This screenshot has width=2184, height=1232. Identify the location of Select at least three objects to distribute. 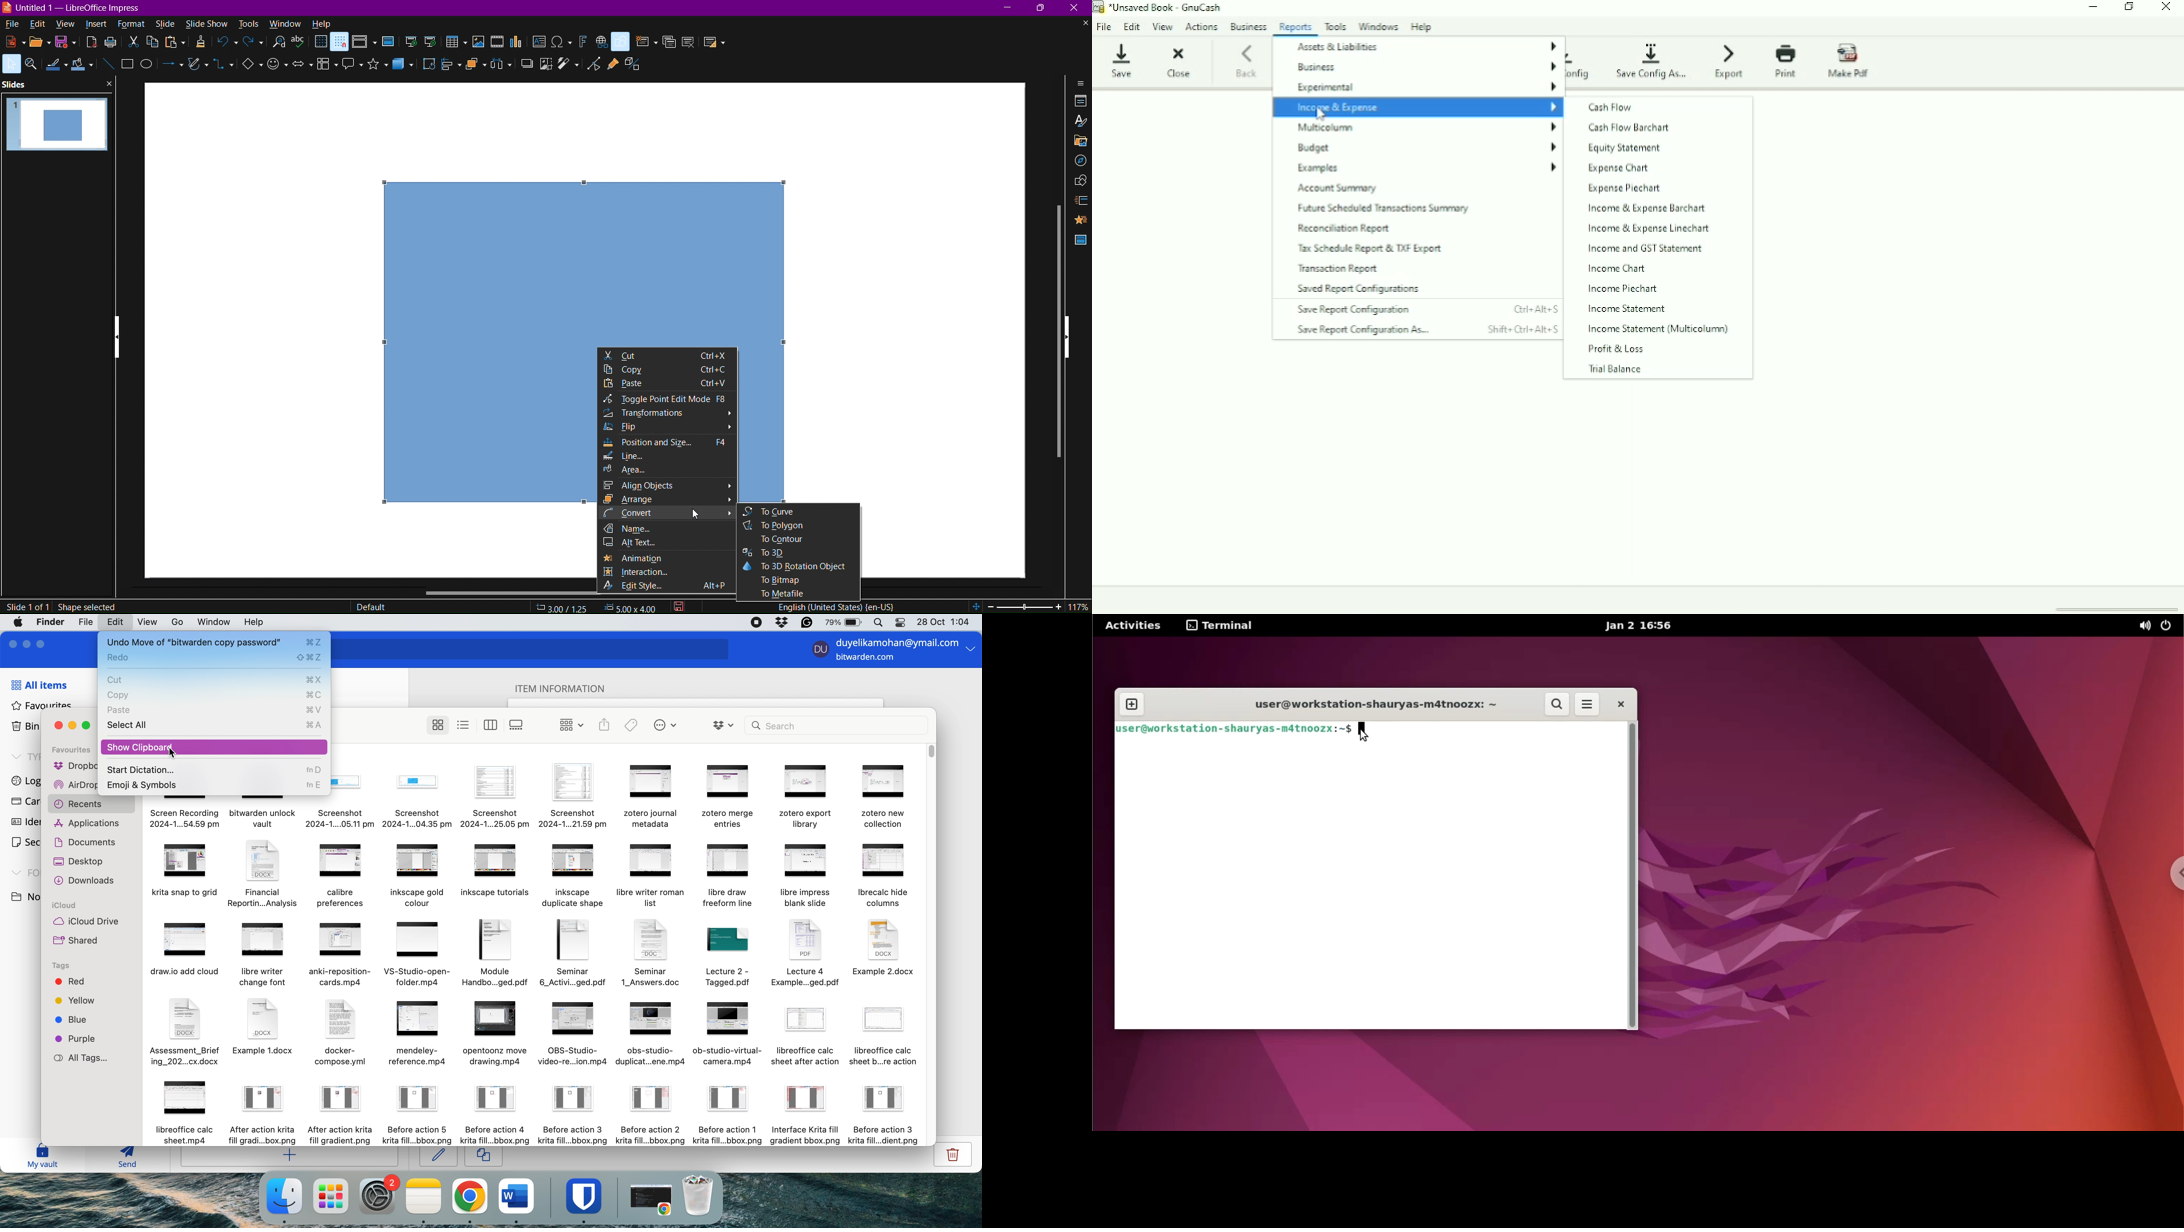
(500, 68).